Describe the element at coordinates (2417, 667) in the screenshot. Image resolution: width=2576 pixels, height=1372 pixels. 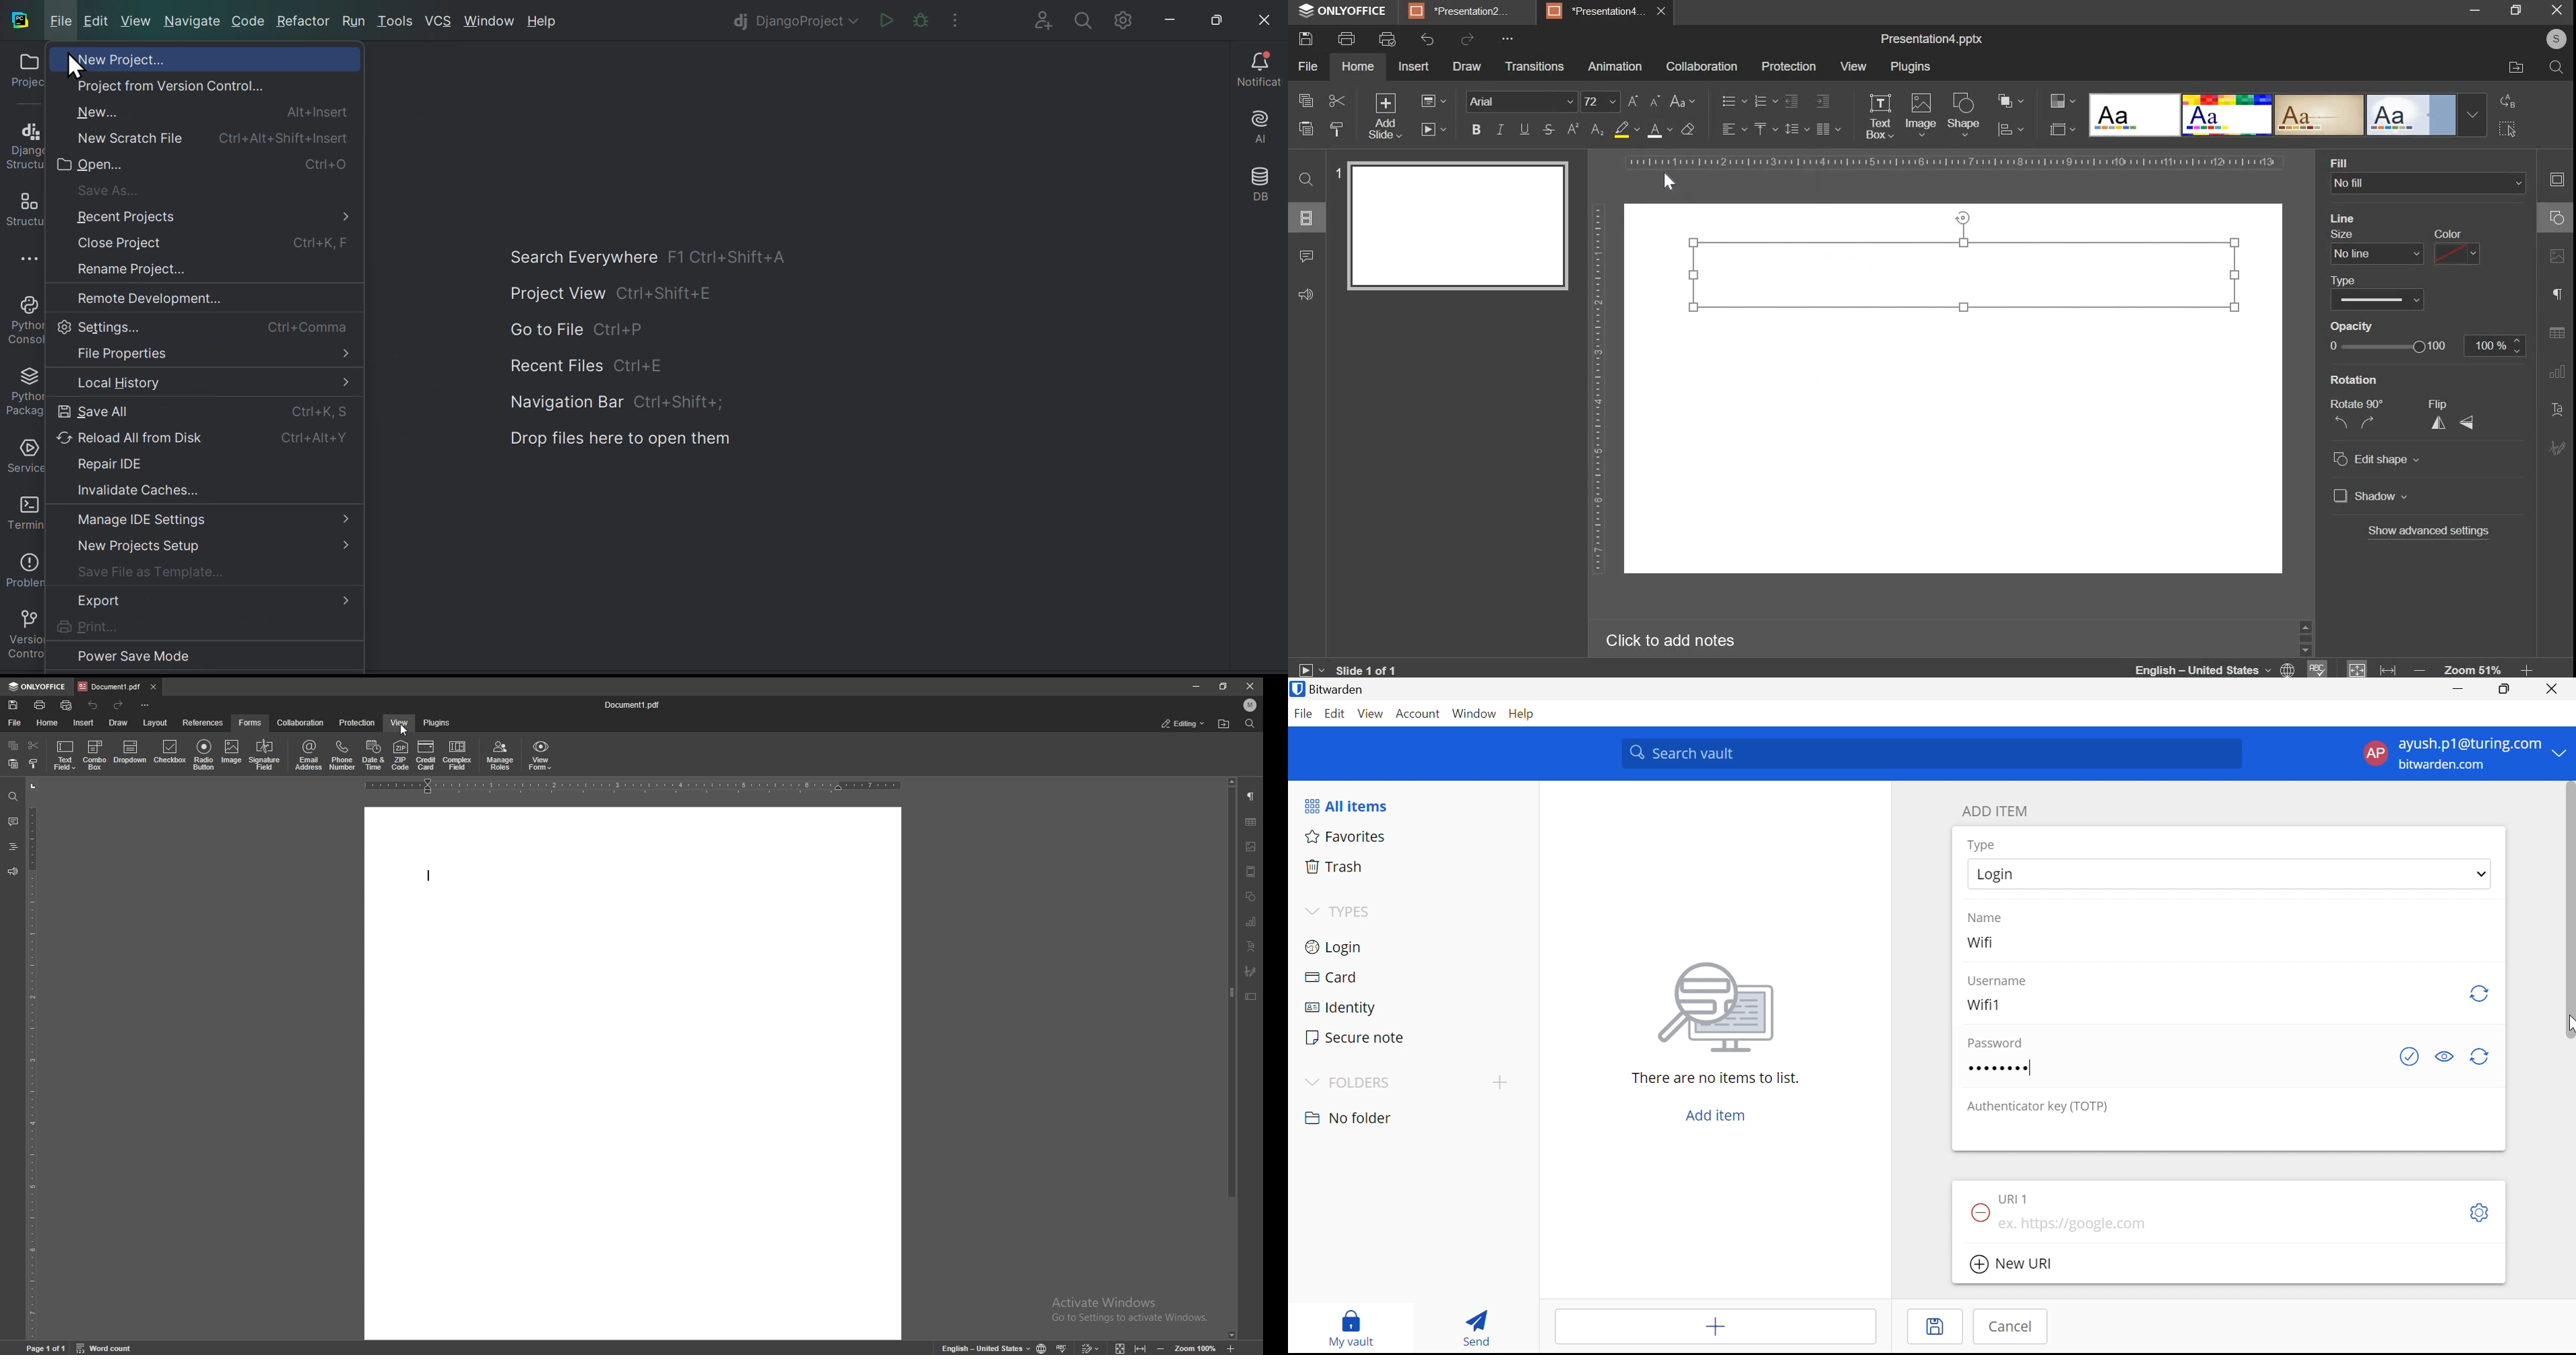
I see `zoom out` at that location.